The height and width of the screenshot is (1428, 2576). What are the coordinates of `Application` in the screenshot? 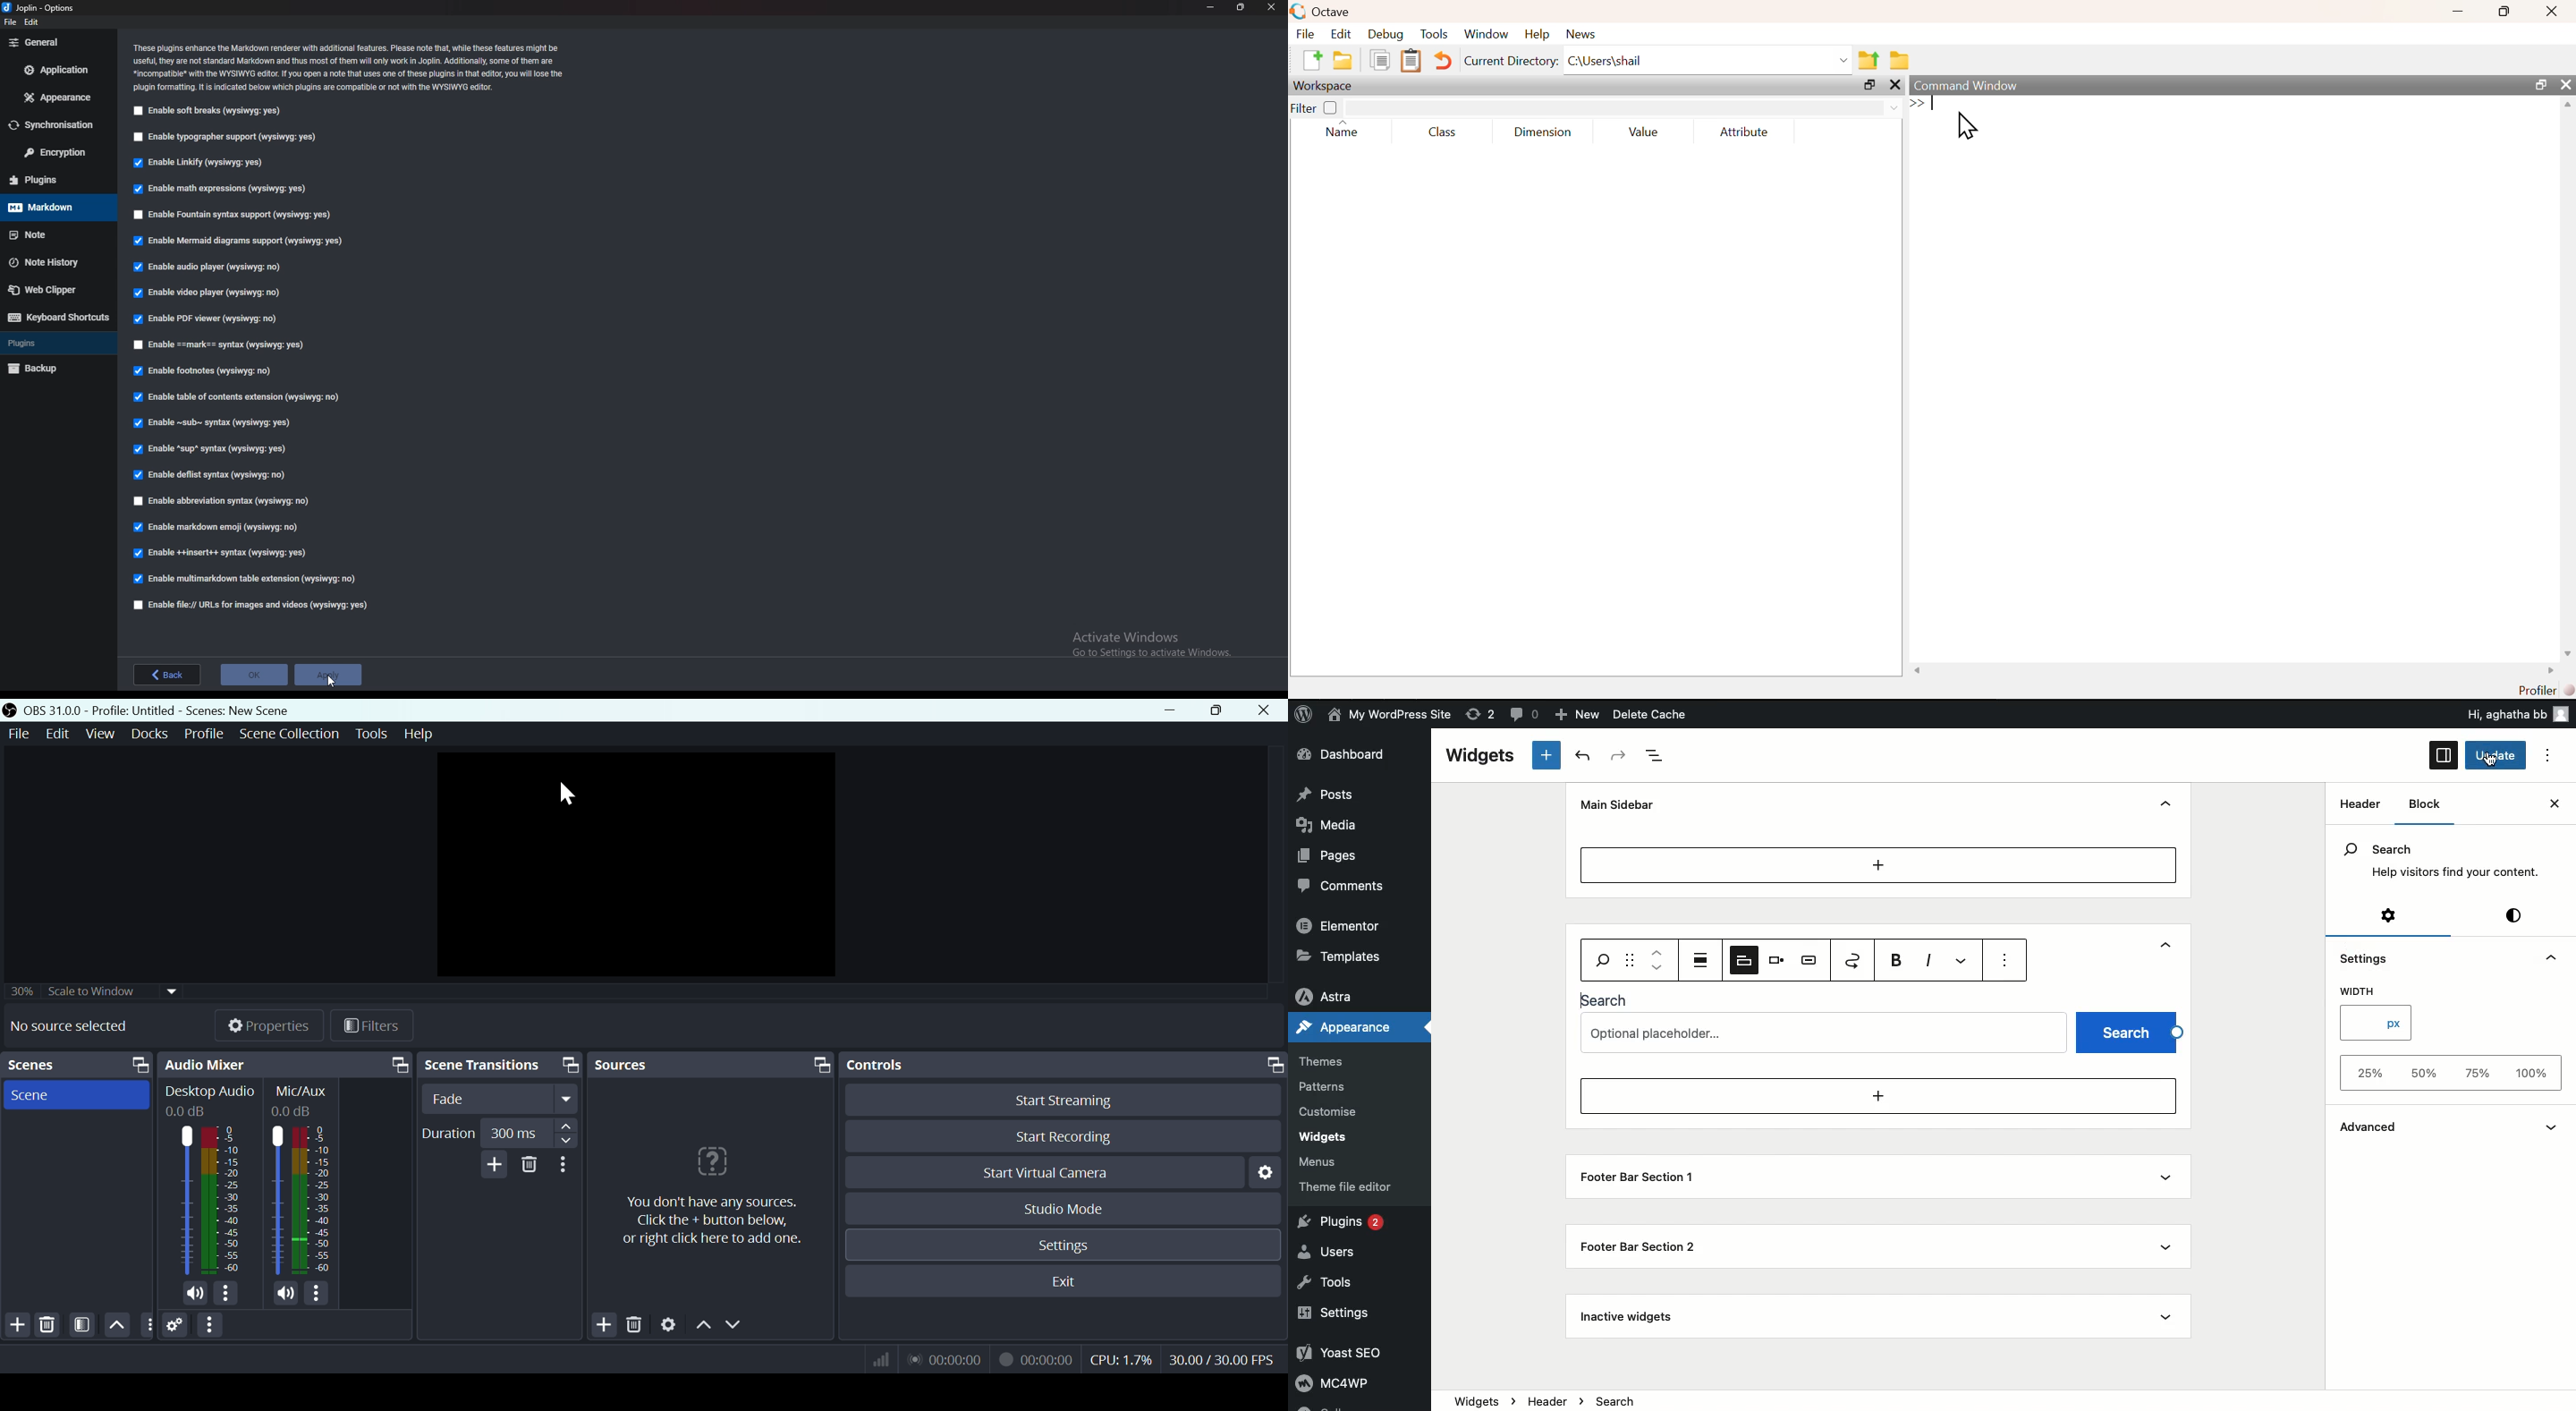 It's located at (56, 70).